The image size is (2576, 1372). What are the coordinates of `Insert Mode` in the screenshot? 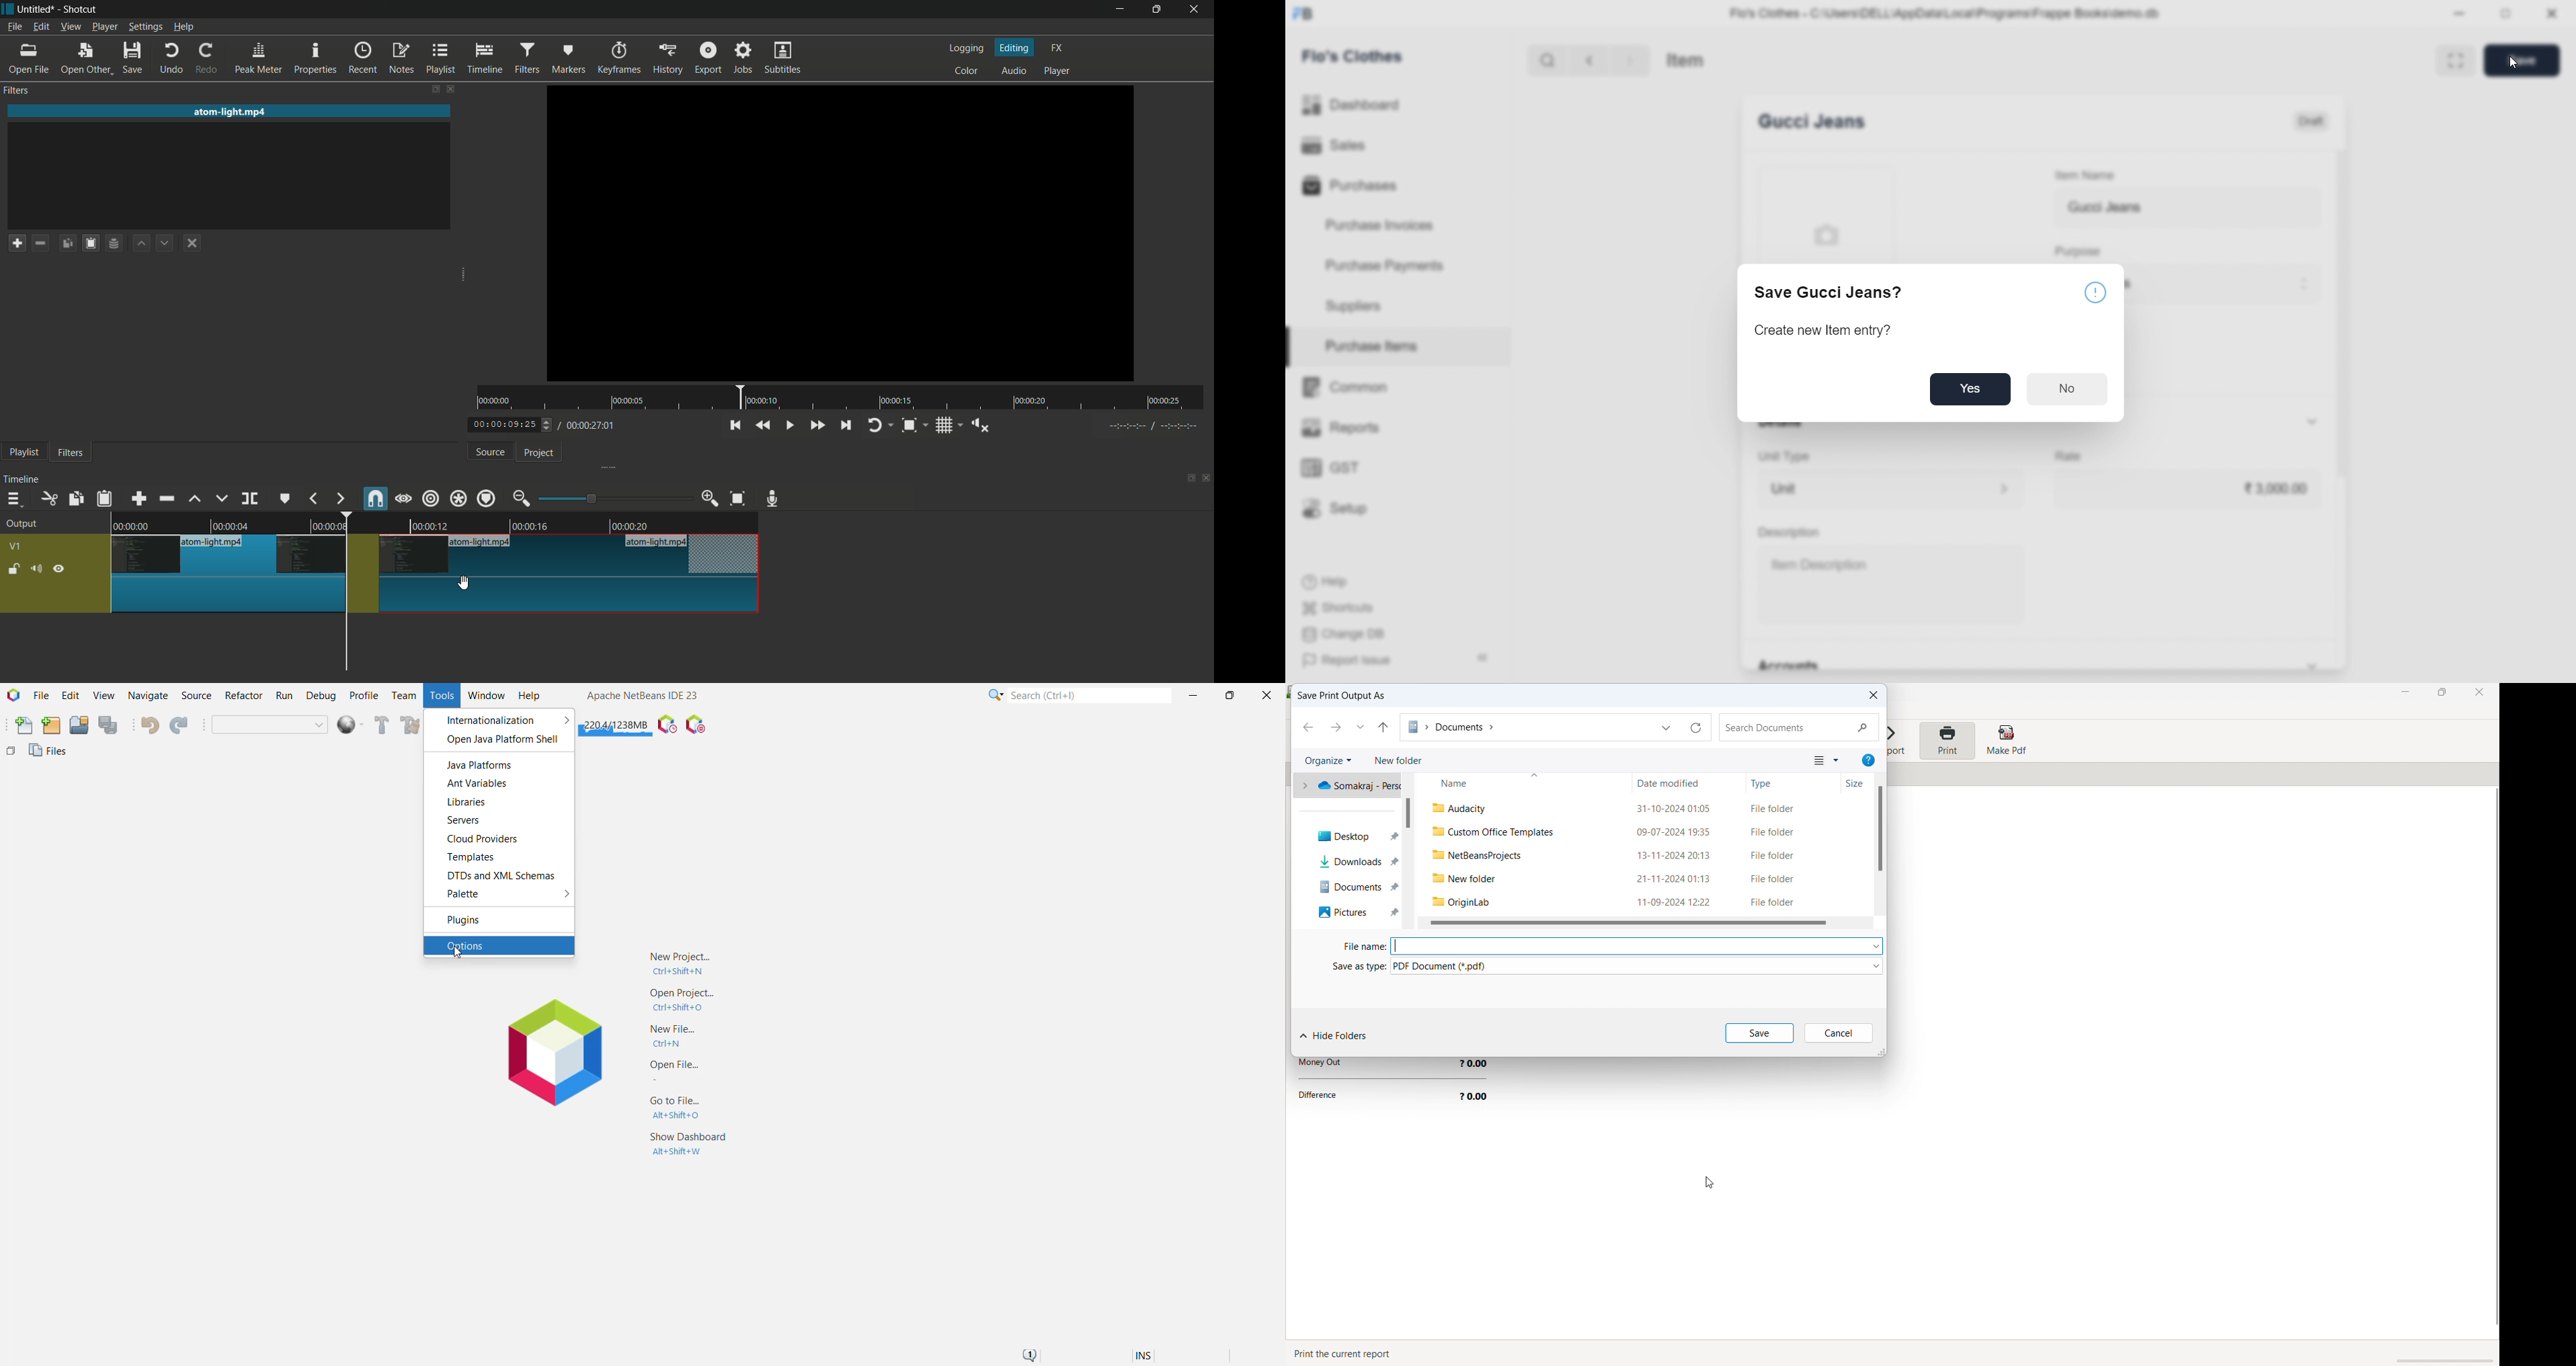 It's located at (1145, 1357).